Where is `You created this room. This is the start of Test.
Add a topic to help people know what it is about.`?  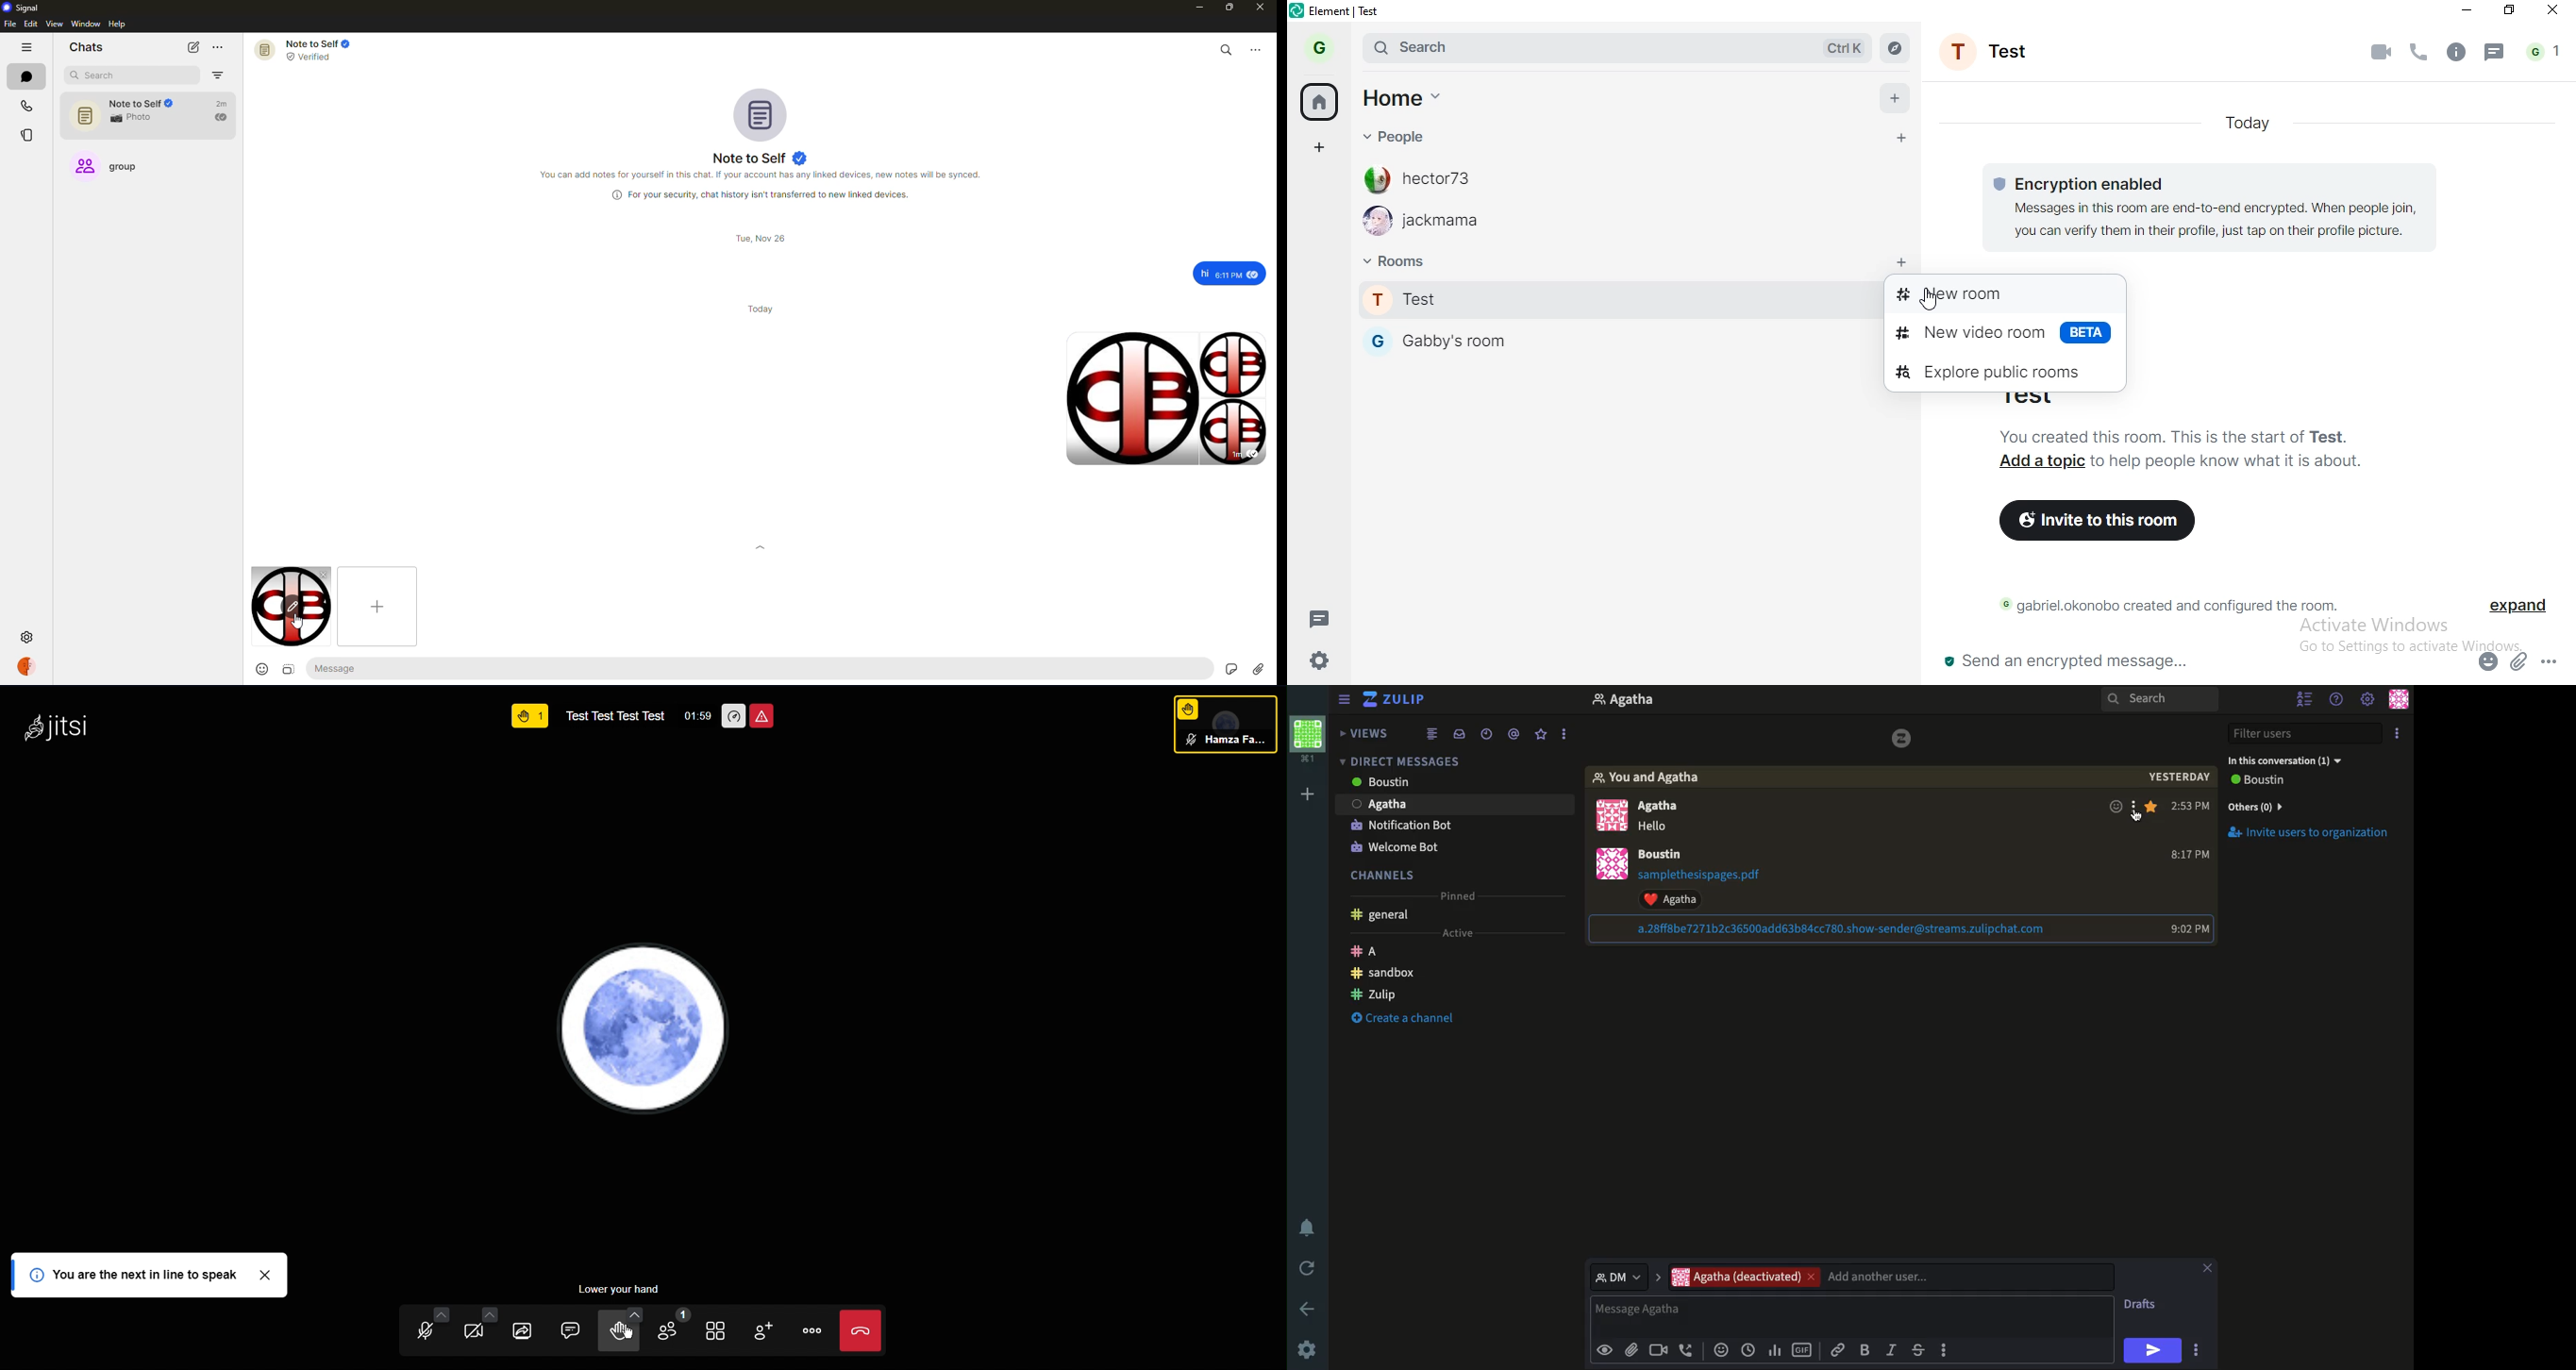 You created this room. This is the start of Test.
Add a topic to help people know what it is about. is located at coordinates (2171, 446).